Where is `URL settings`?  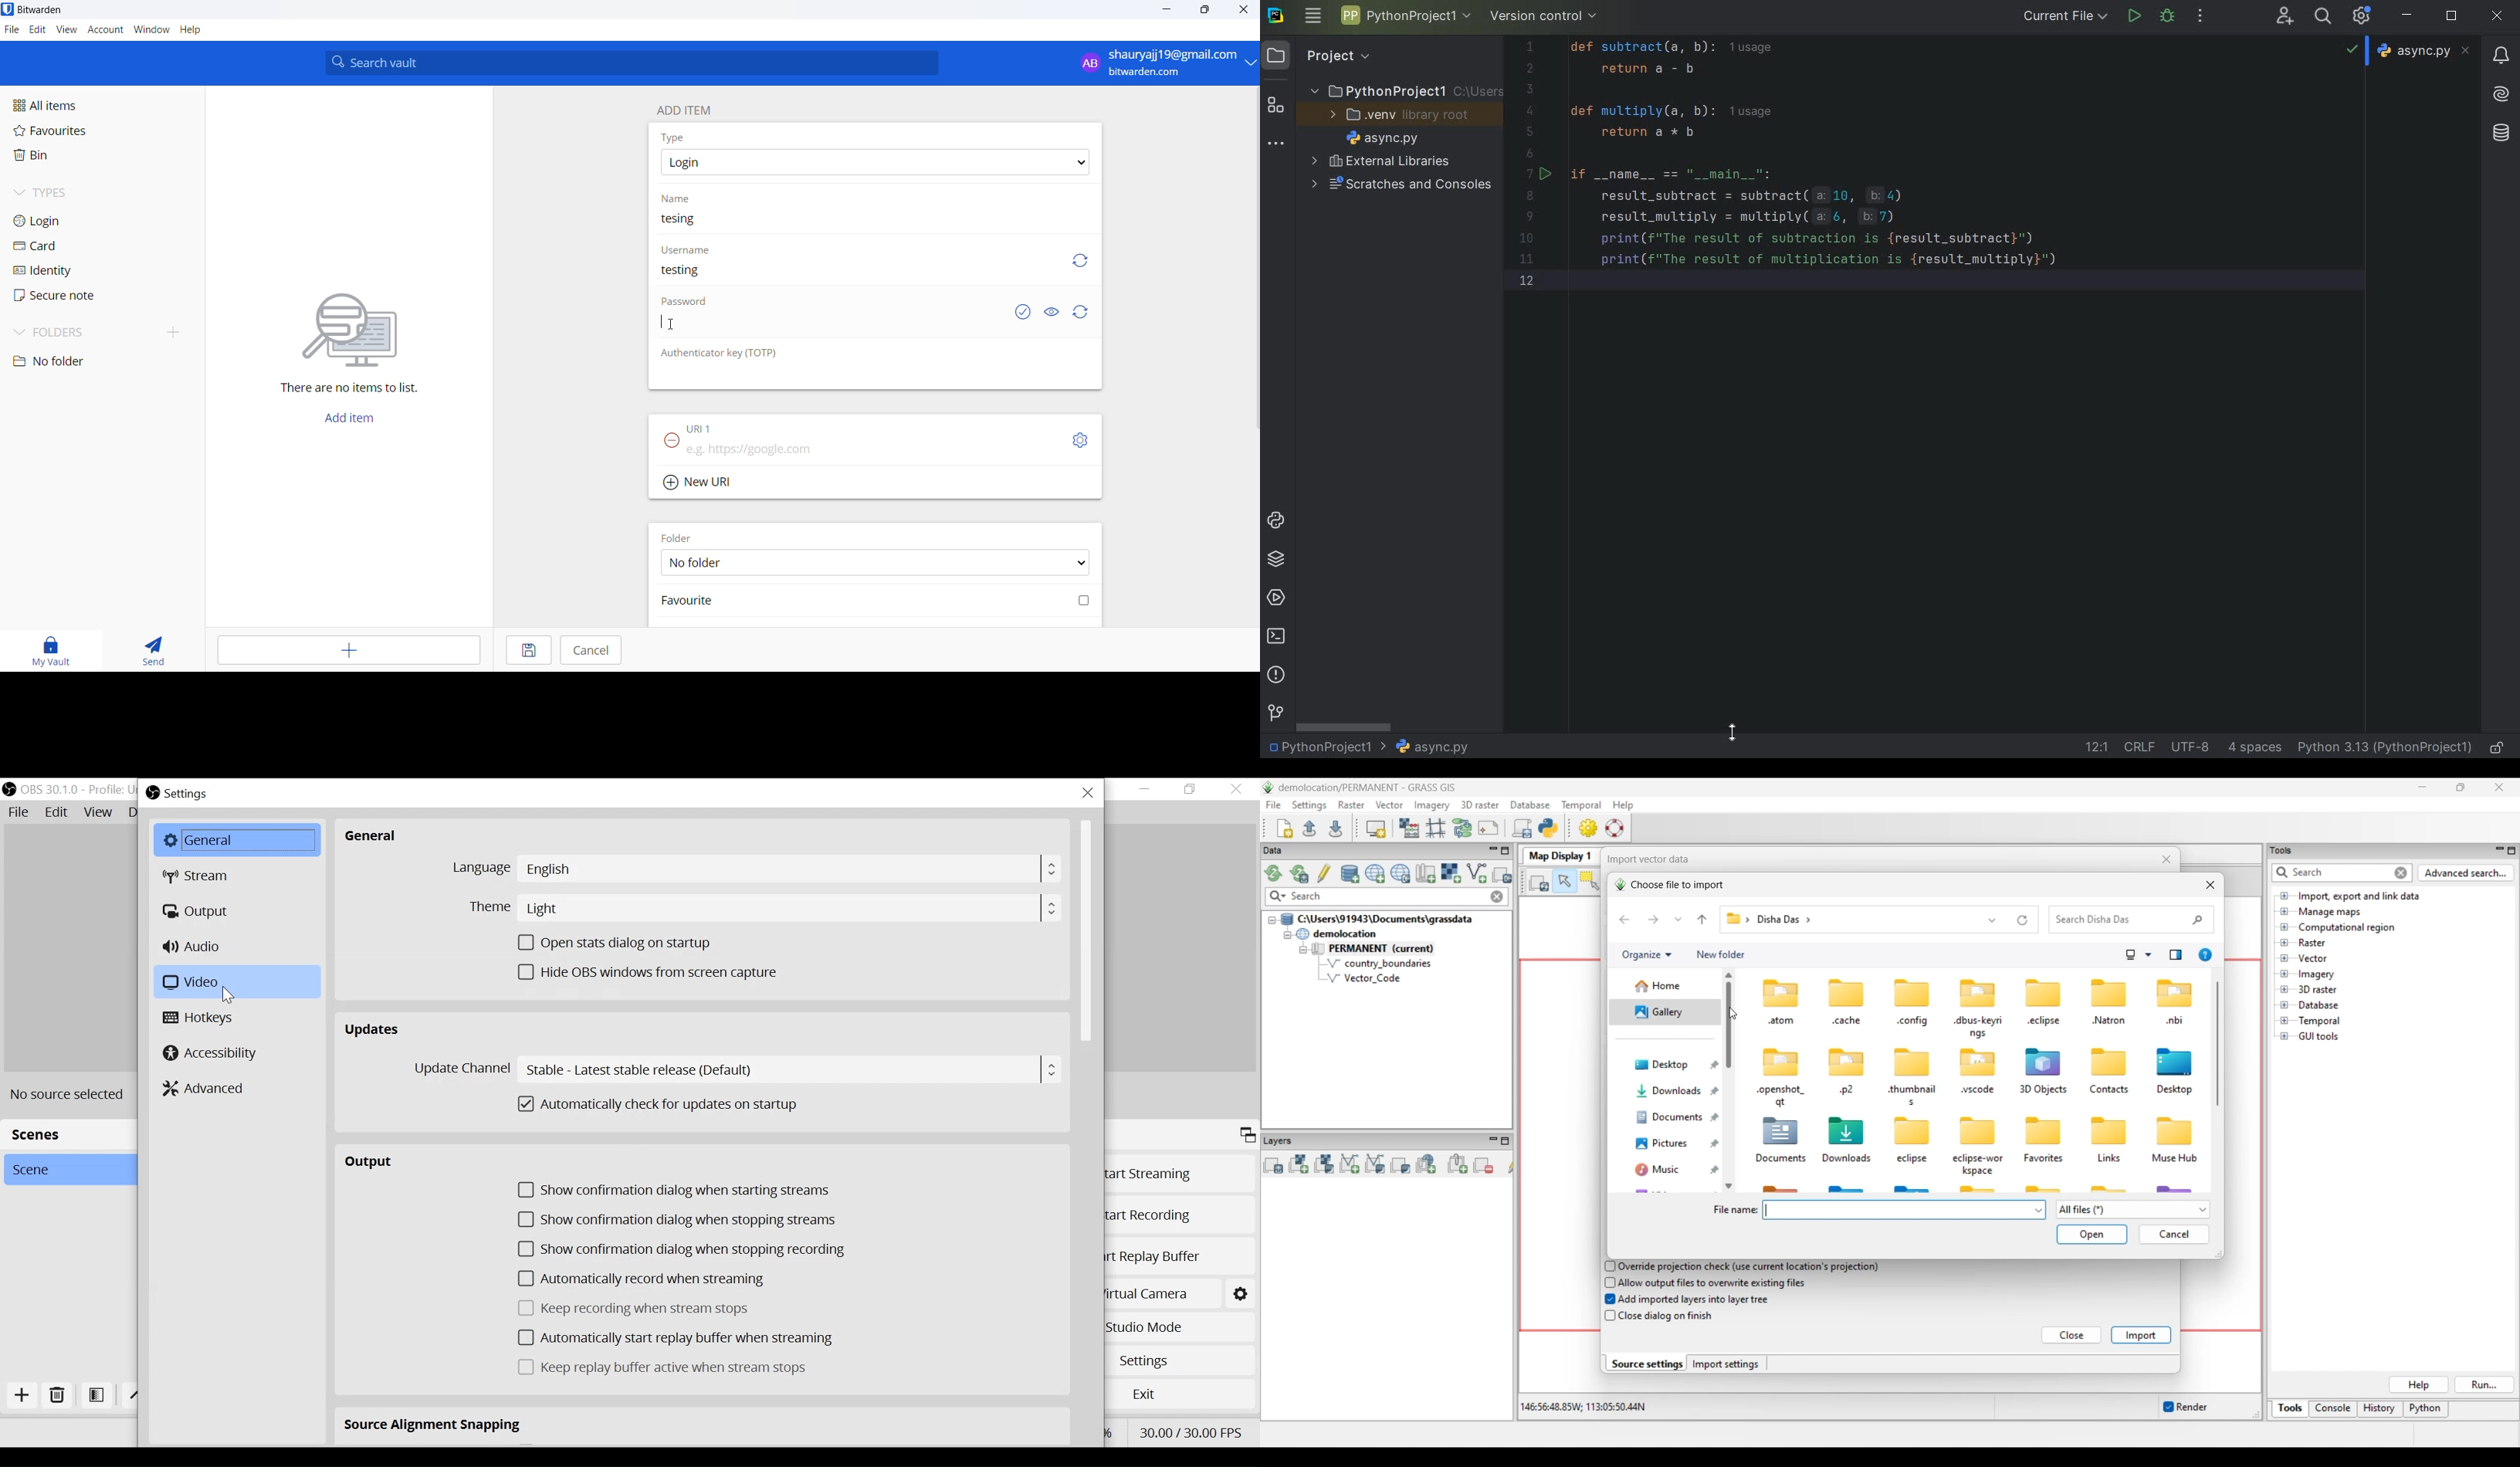
URL settings is located at coordinates (1083, 442).